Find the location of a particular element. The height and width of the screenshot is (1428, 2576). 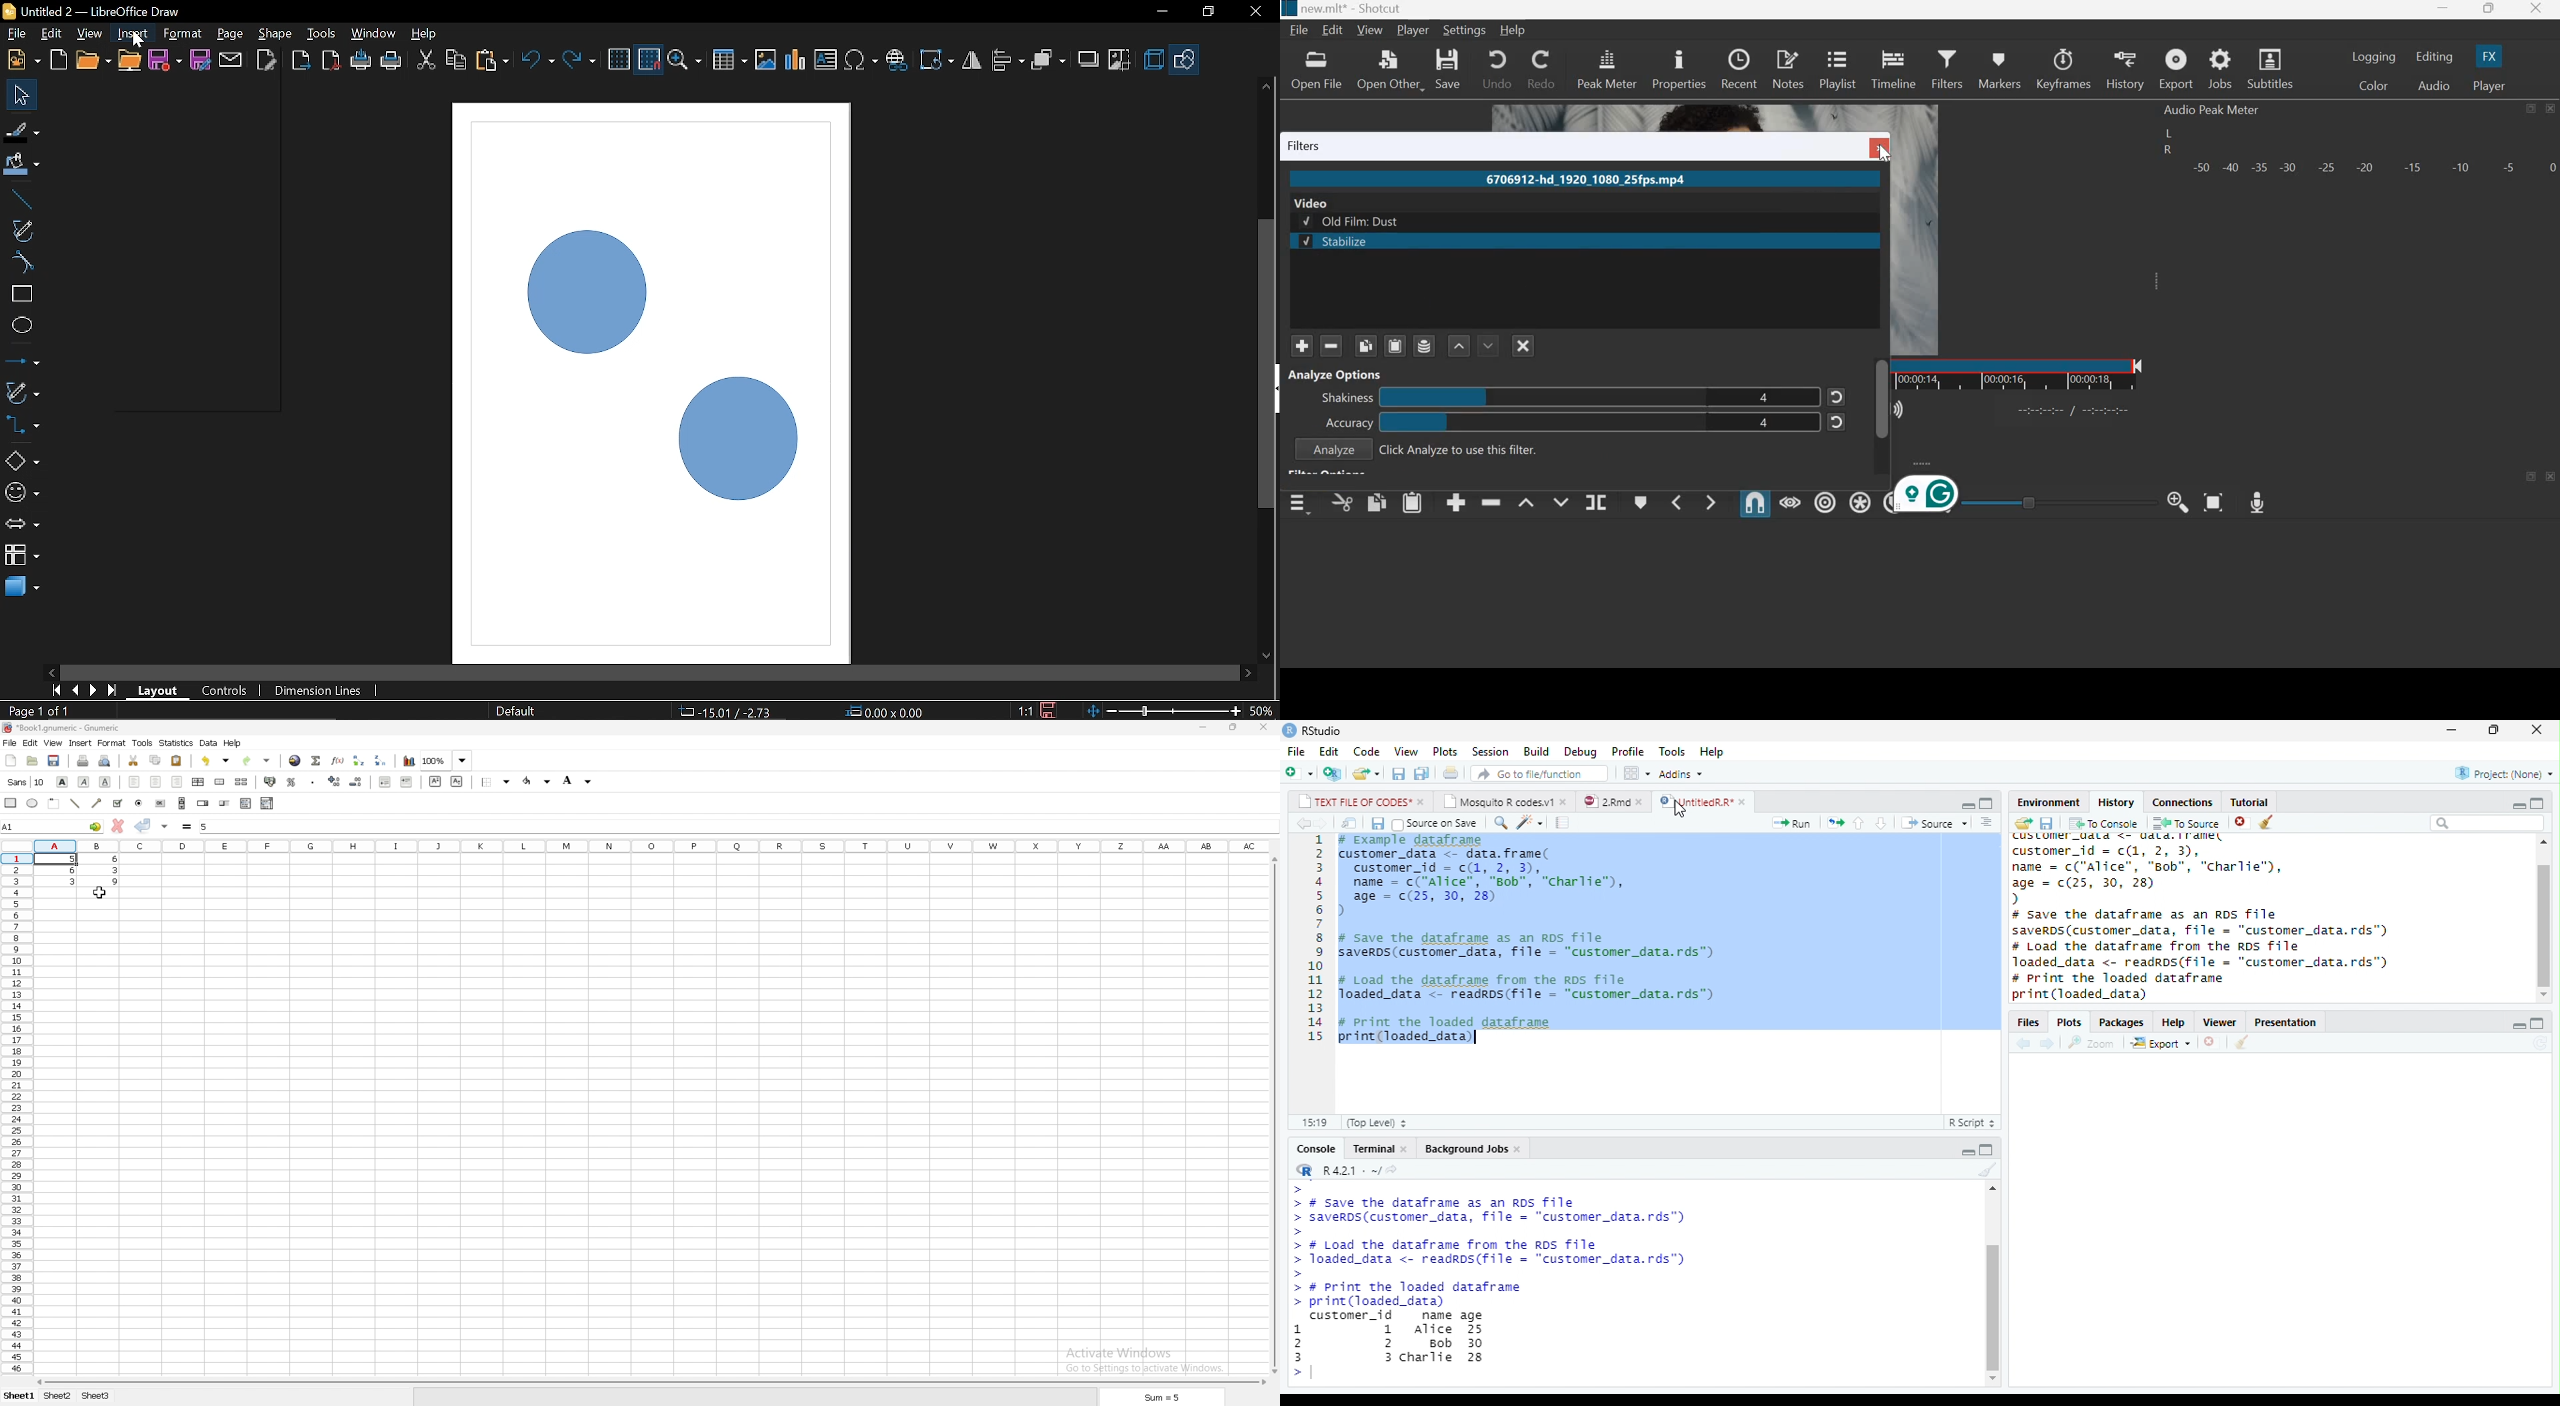

scroll down is located at coordinates (2543, 995).